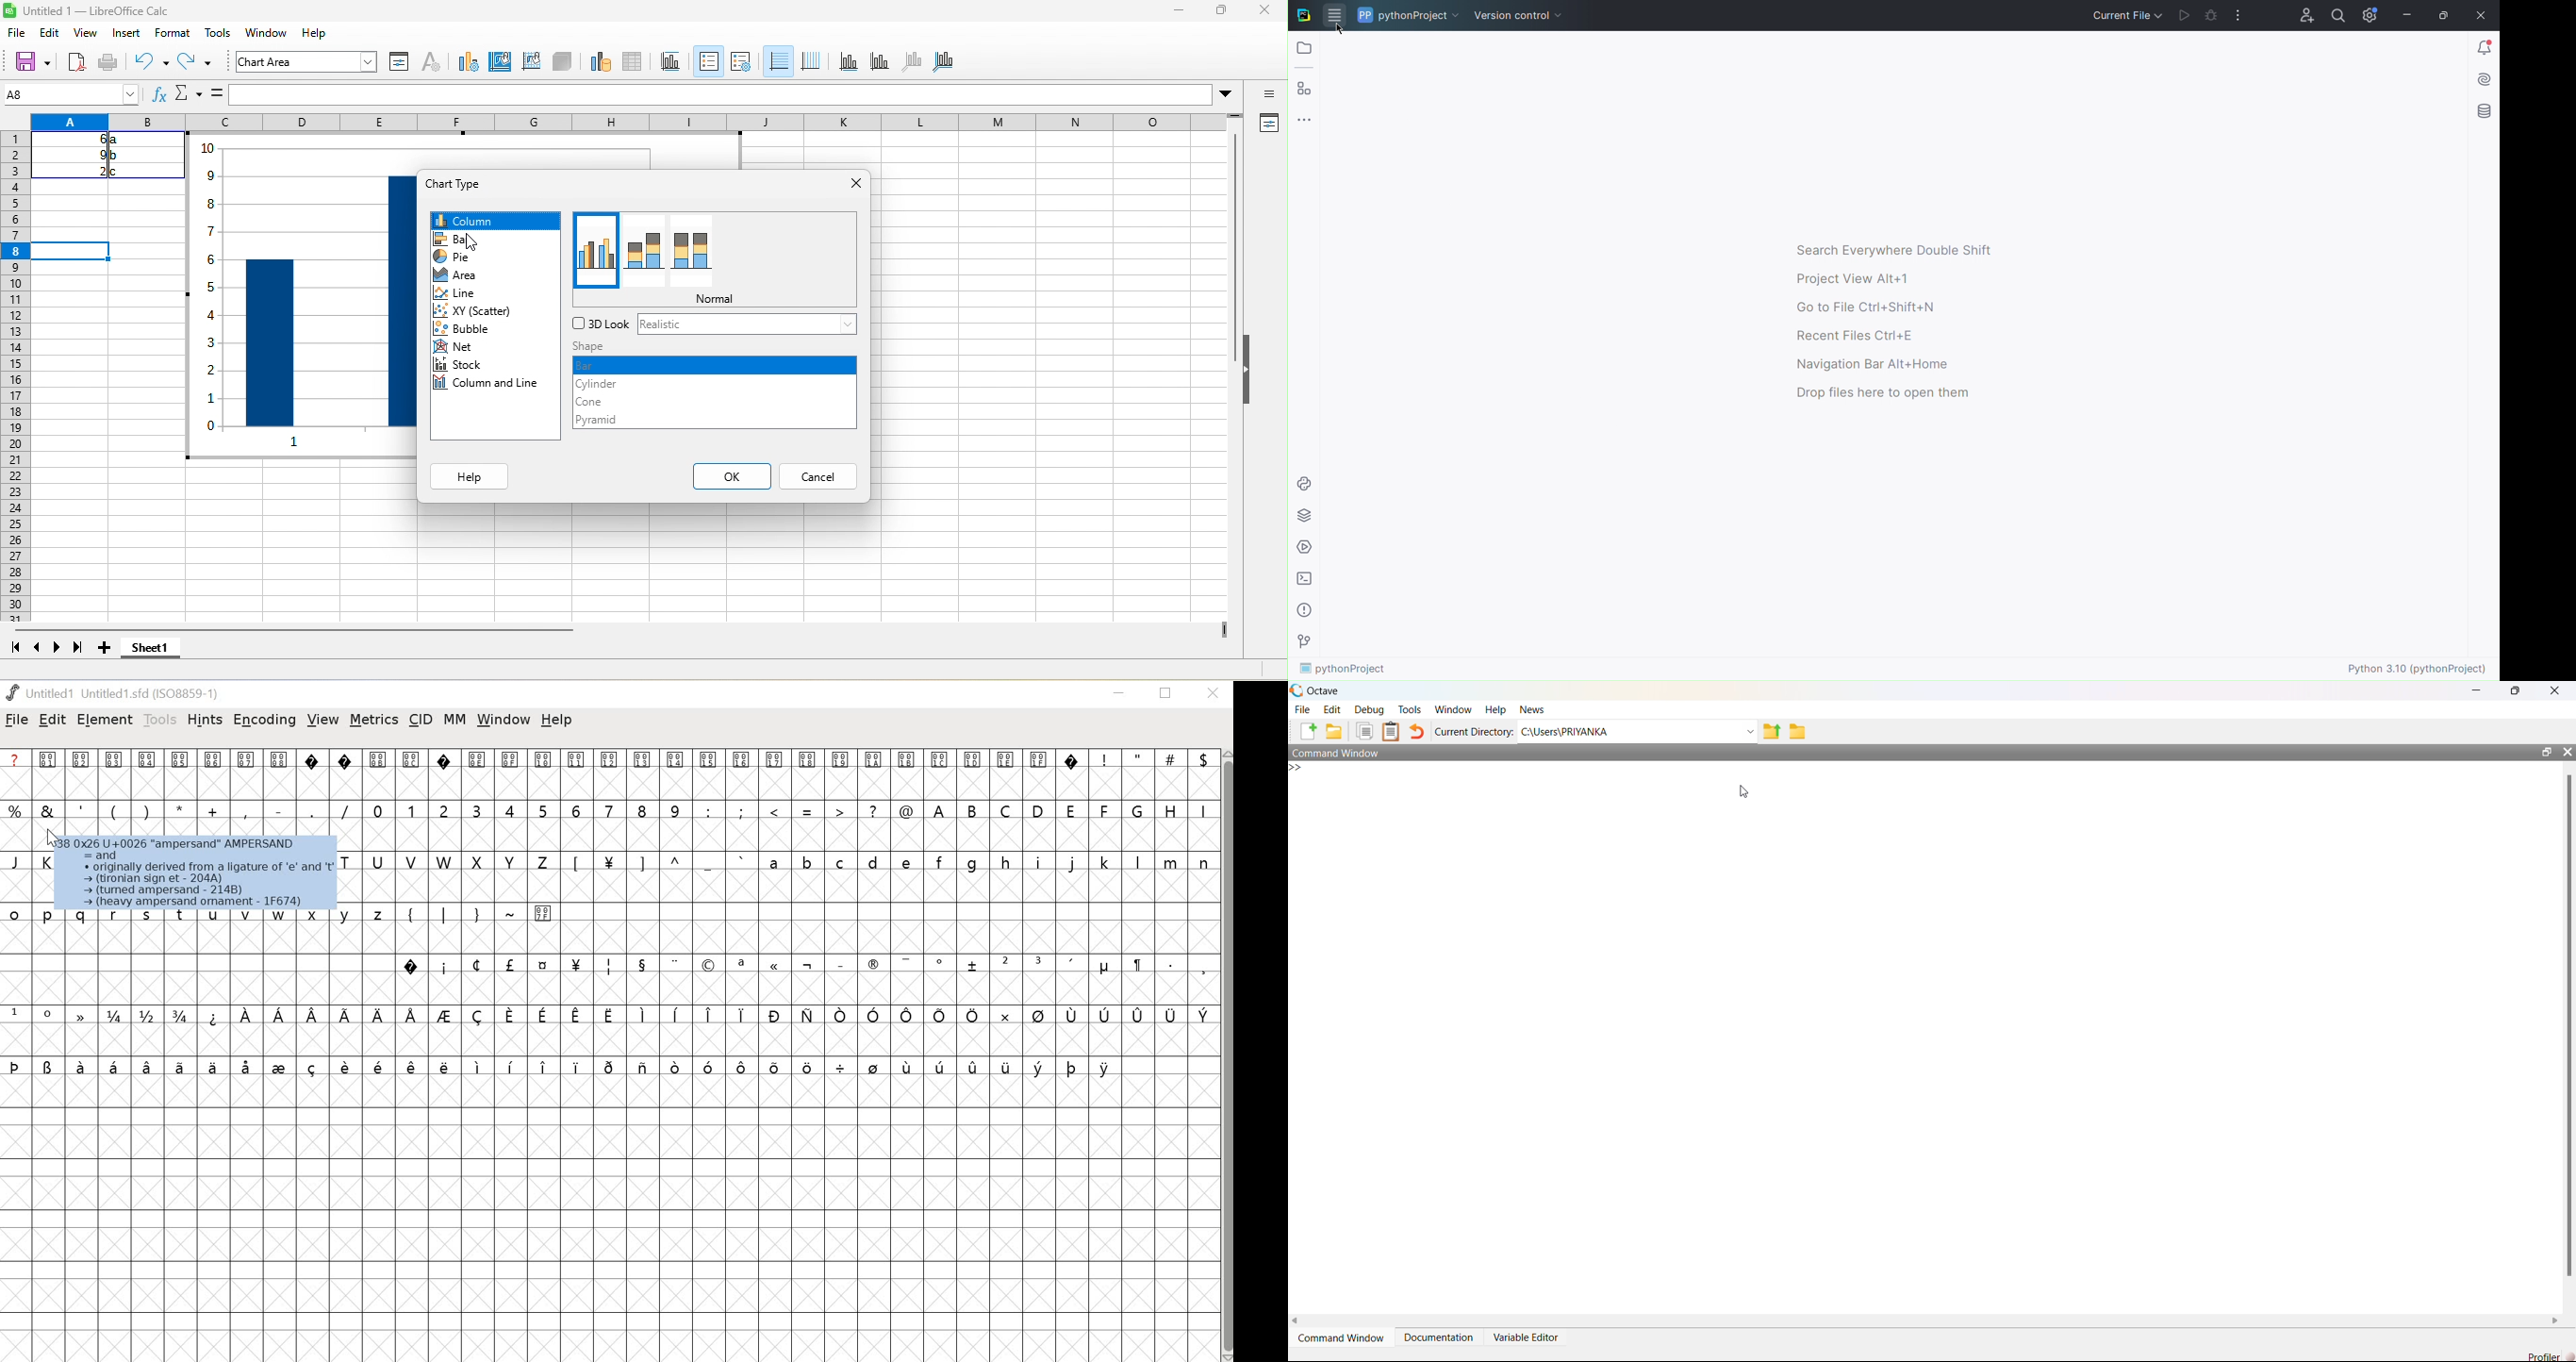 Image resolution: width=2576 pixels, height=1372 pixels. Describe the element at coordinates (670, 63) in the screenshot. I see `titles` at that location.